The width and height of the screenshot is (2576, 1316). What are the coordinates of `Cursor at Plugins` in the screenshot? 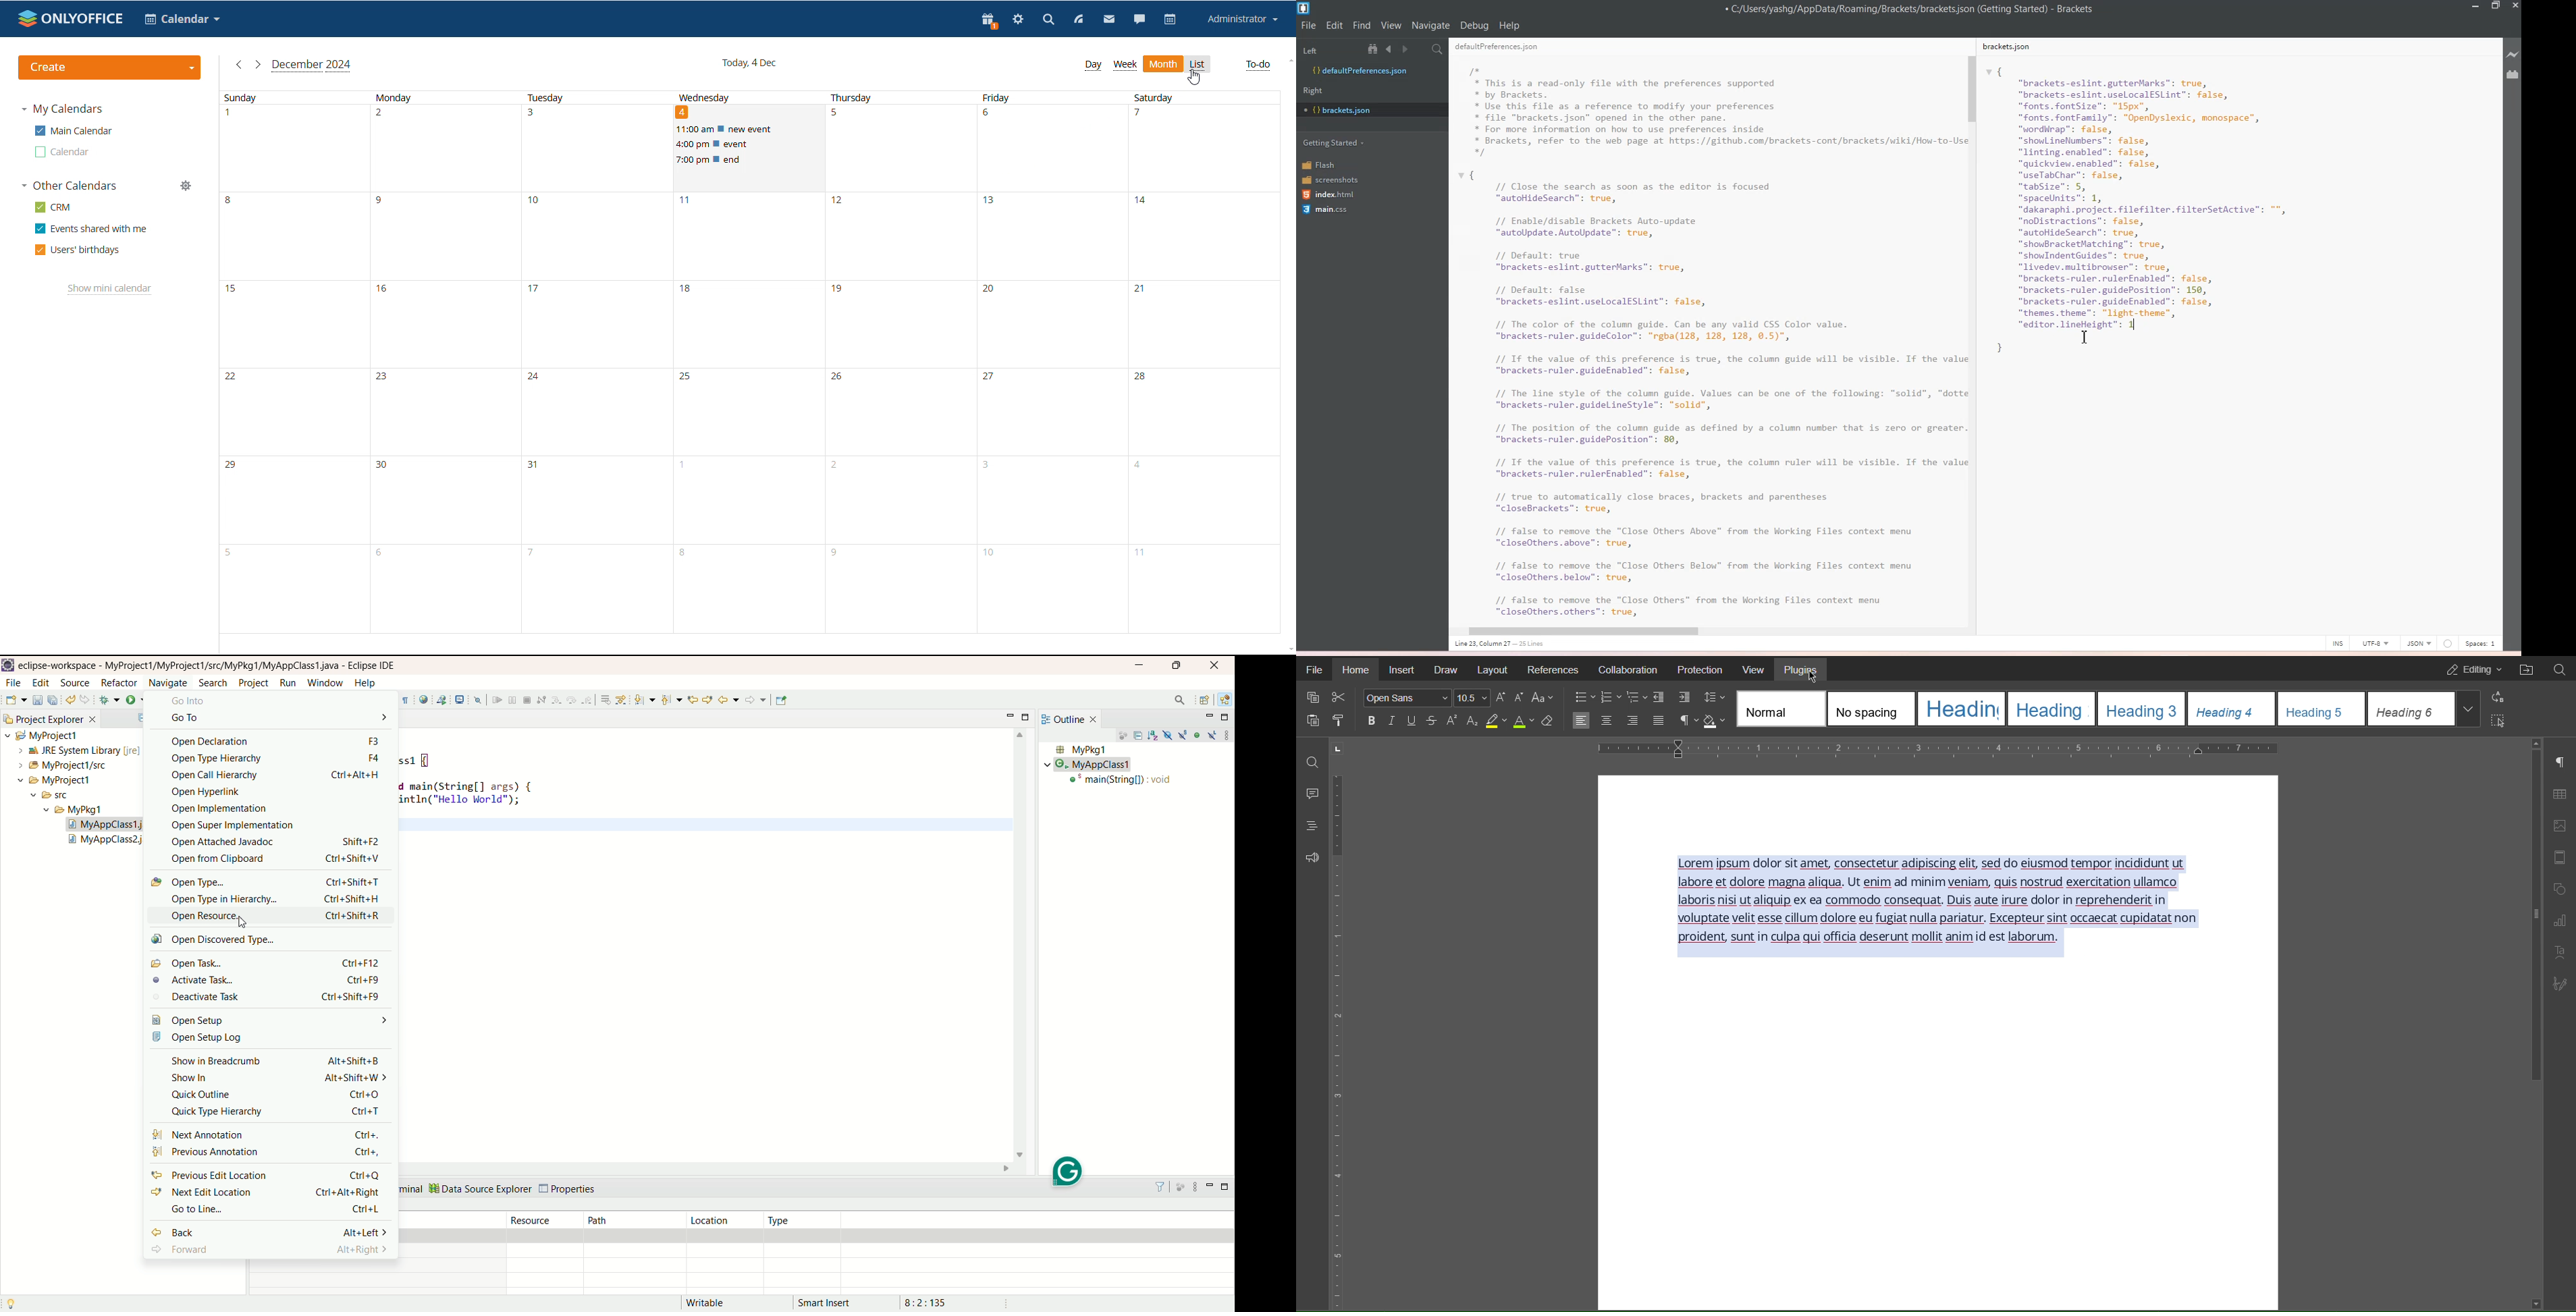 It's located at (1816, 679).